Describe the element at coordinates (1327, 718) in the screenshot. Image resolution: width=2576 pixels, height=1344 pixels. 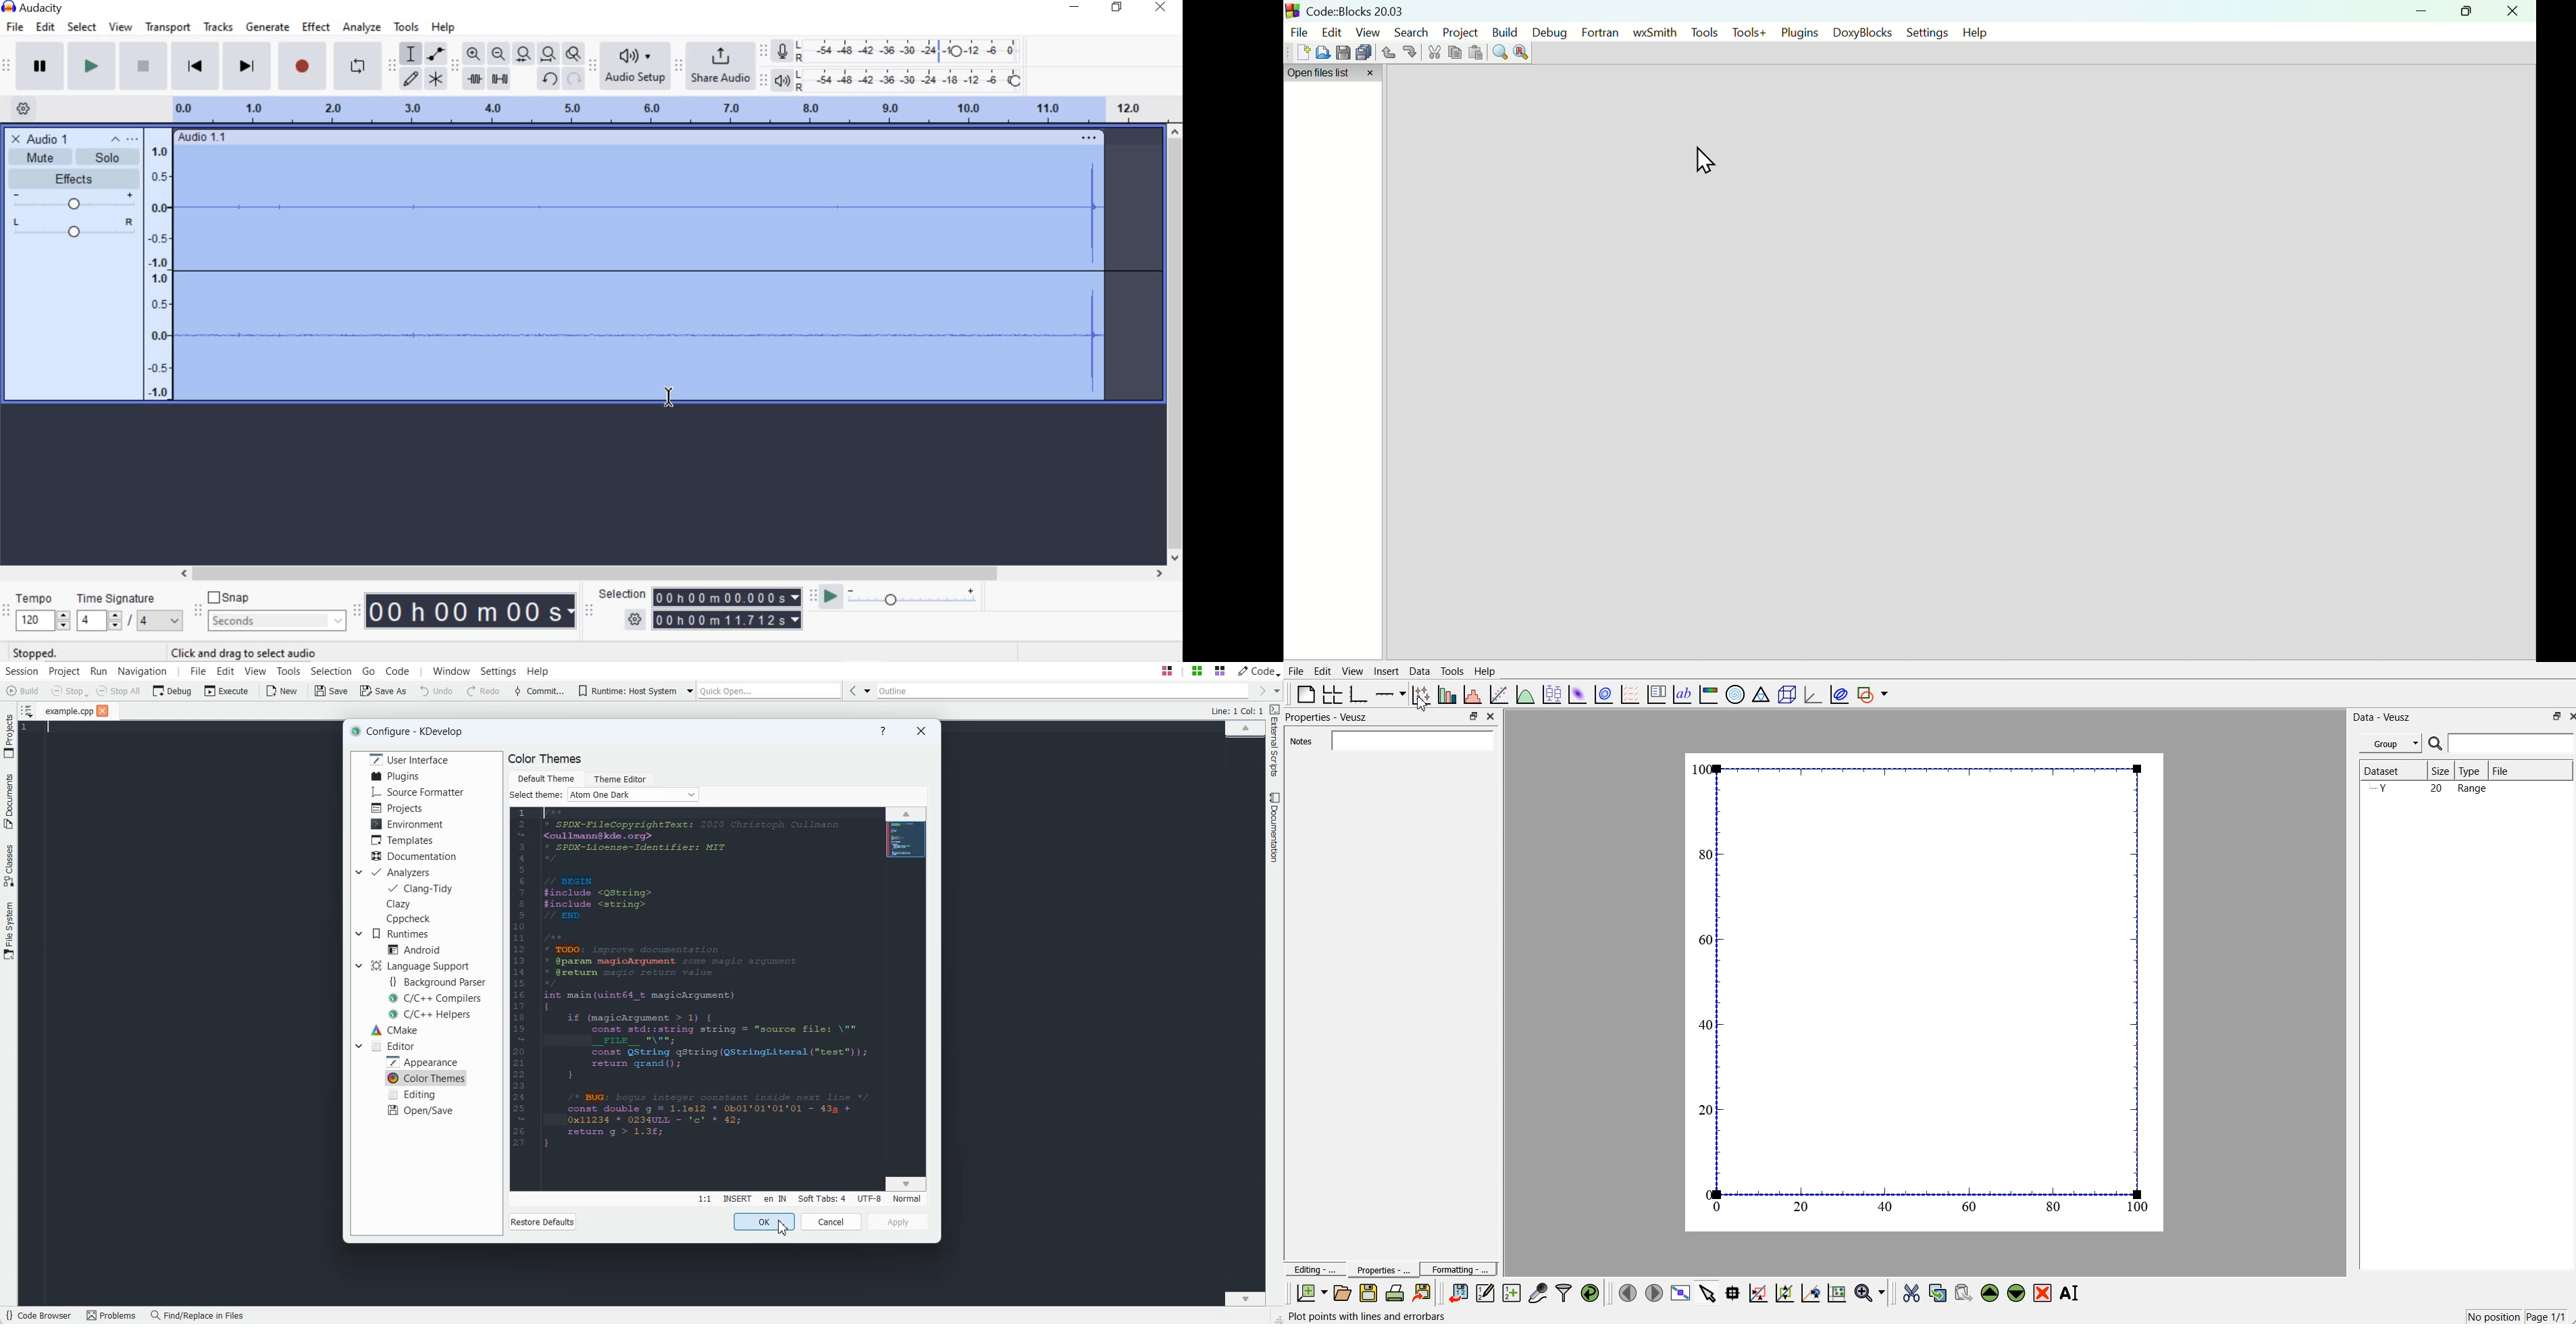
I see `Properties - Veusz` at that location.